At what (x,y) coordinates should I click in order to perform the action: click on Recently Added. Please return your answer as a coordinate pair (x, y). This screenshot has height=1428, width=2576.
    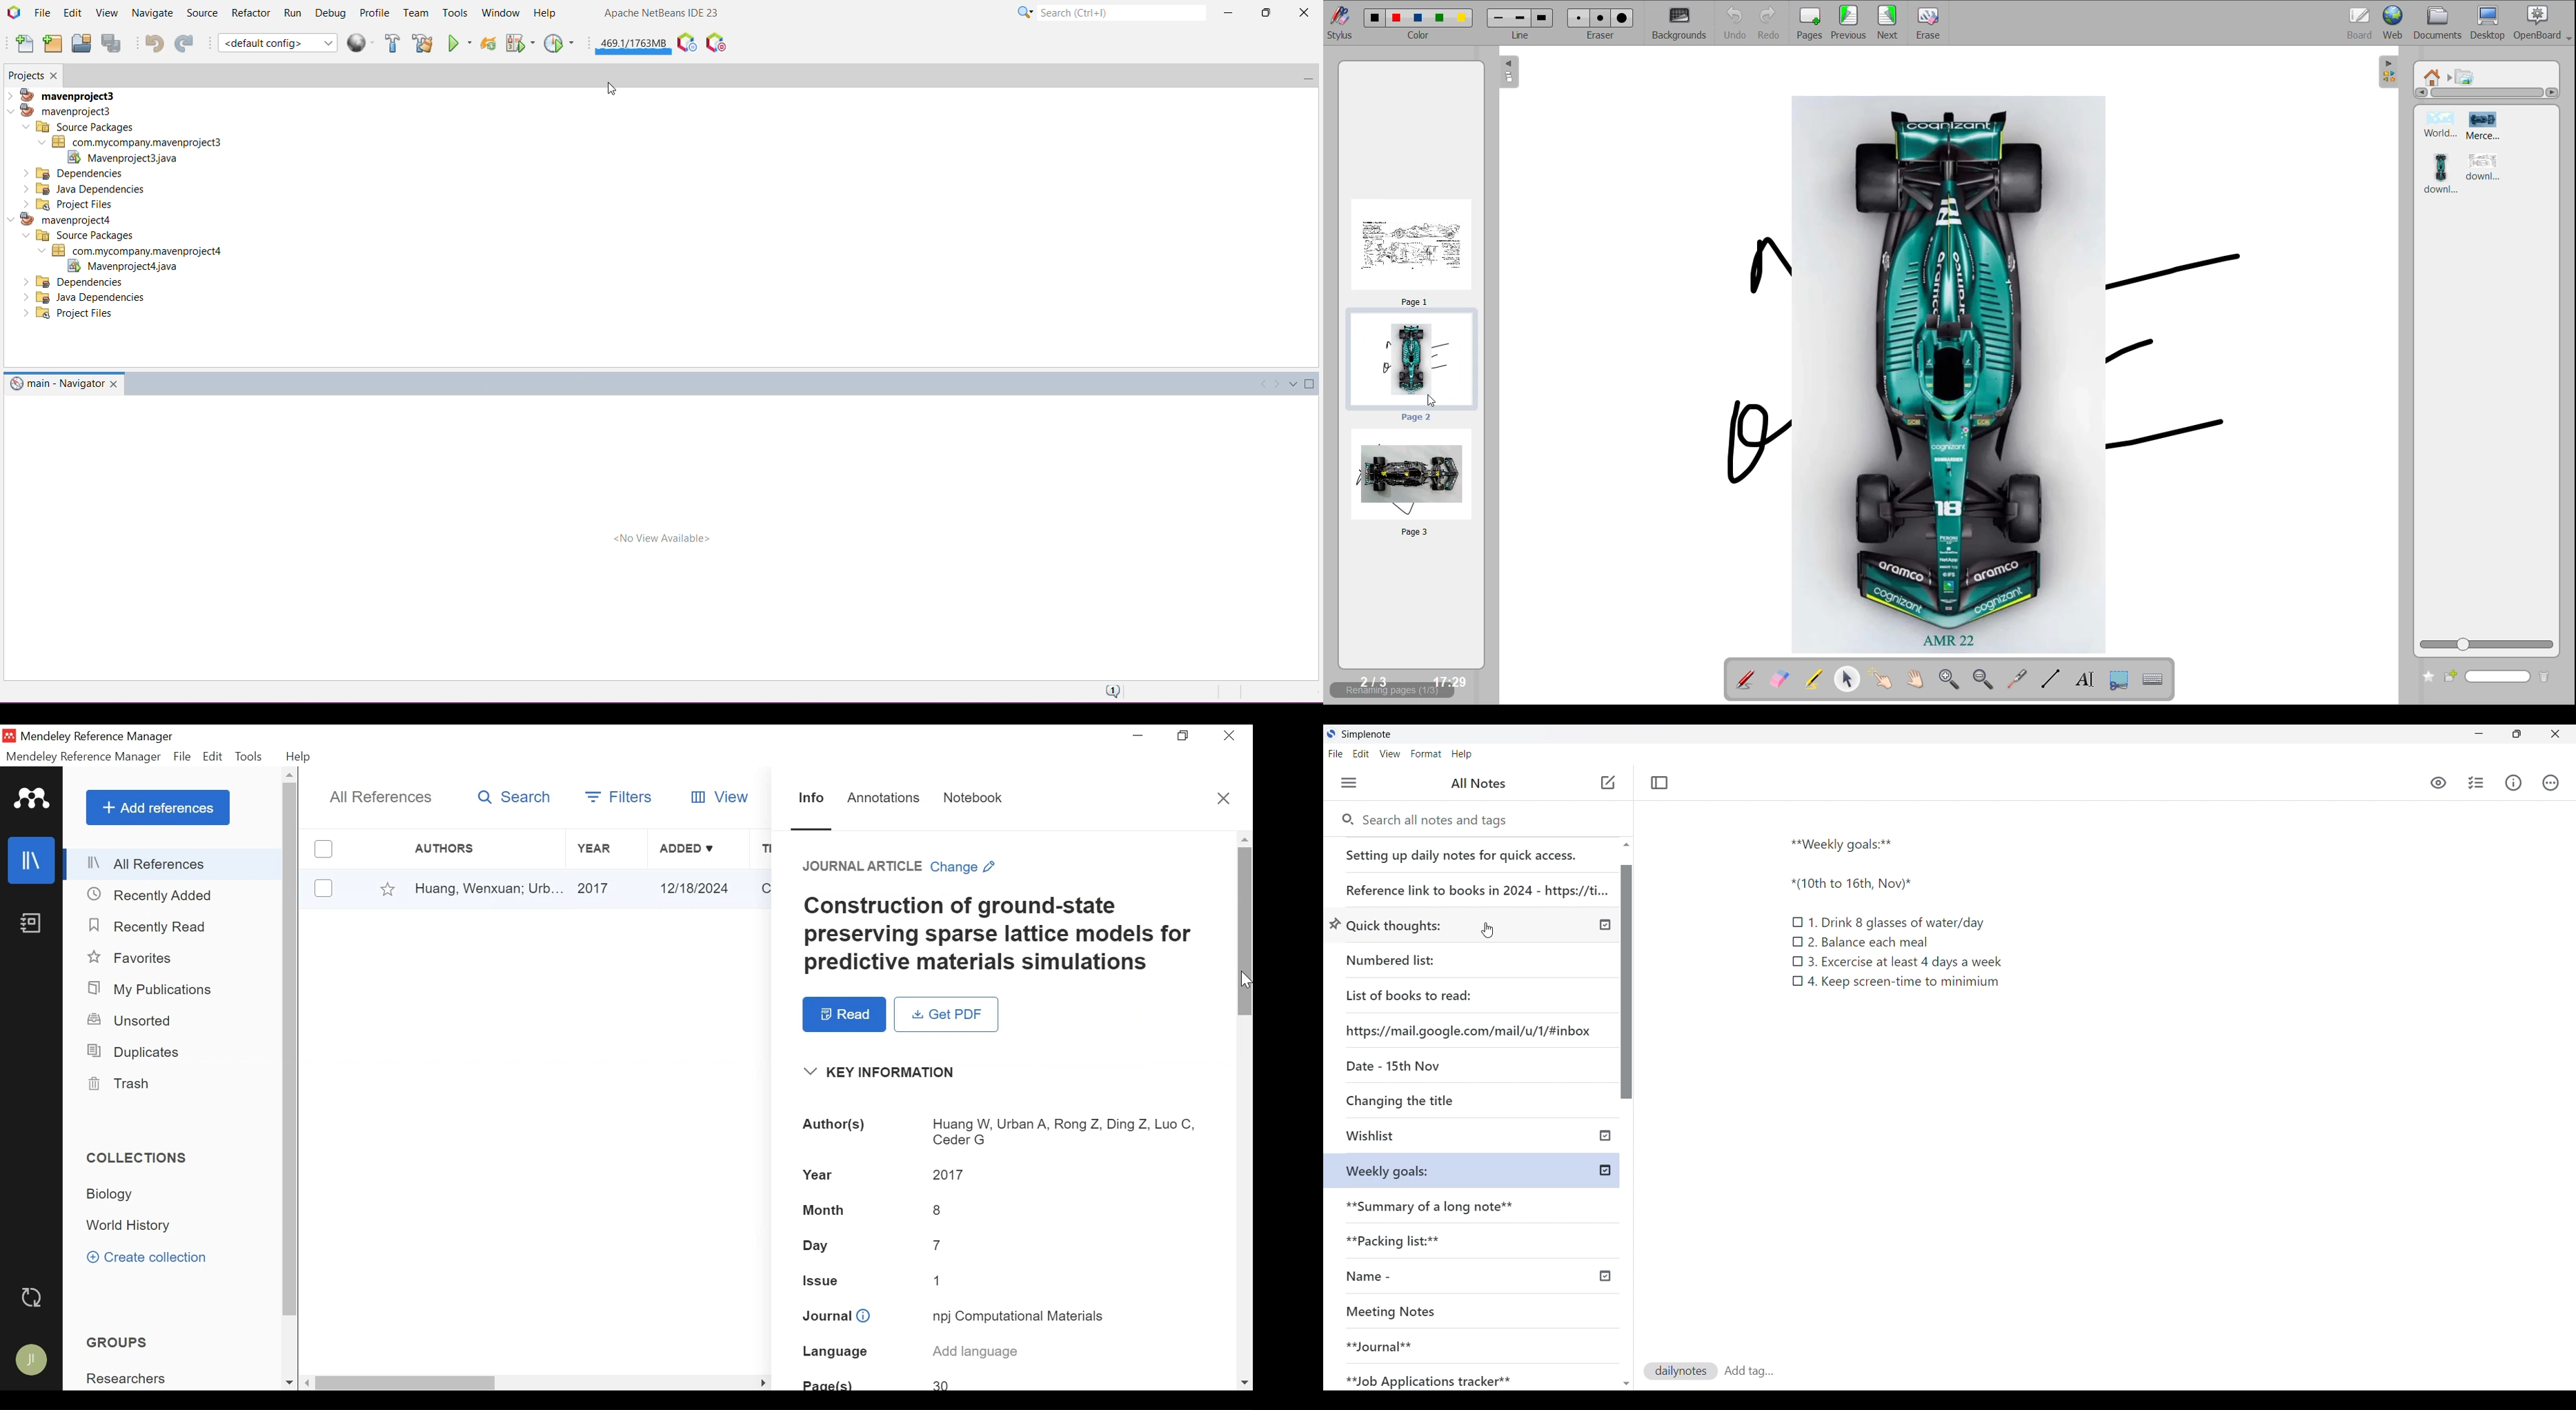
    Looking at the image, I should click on (153, 896).